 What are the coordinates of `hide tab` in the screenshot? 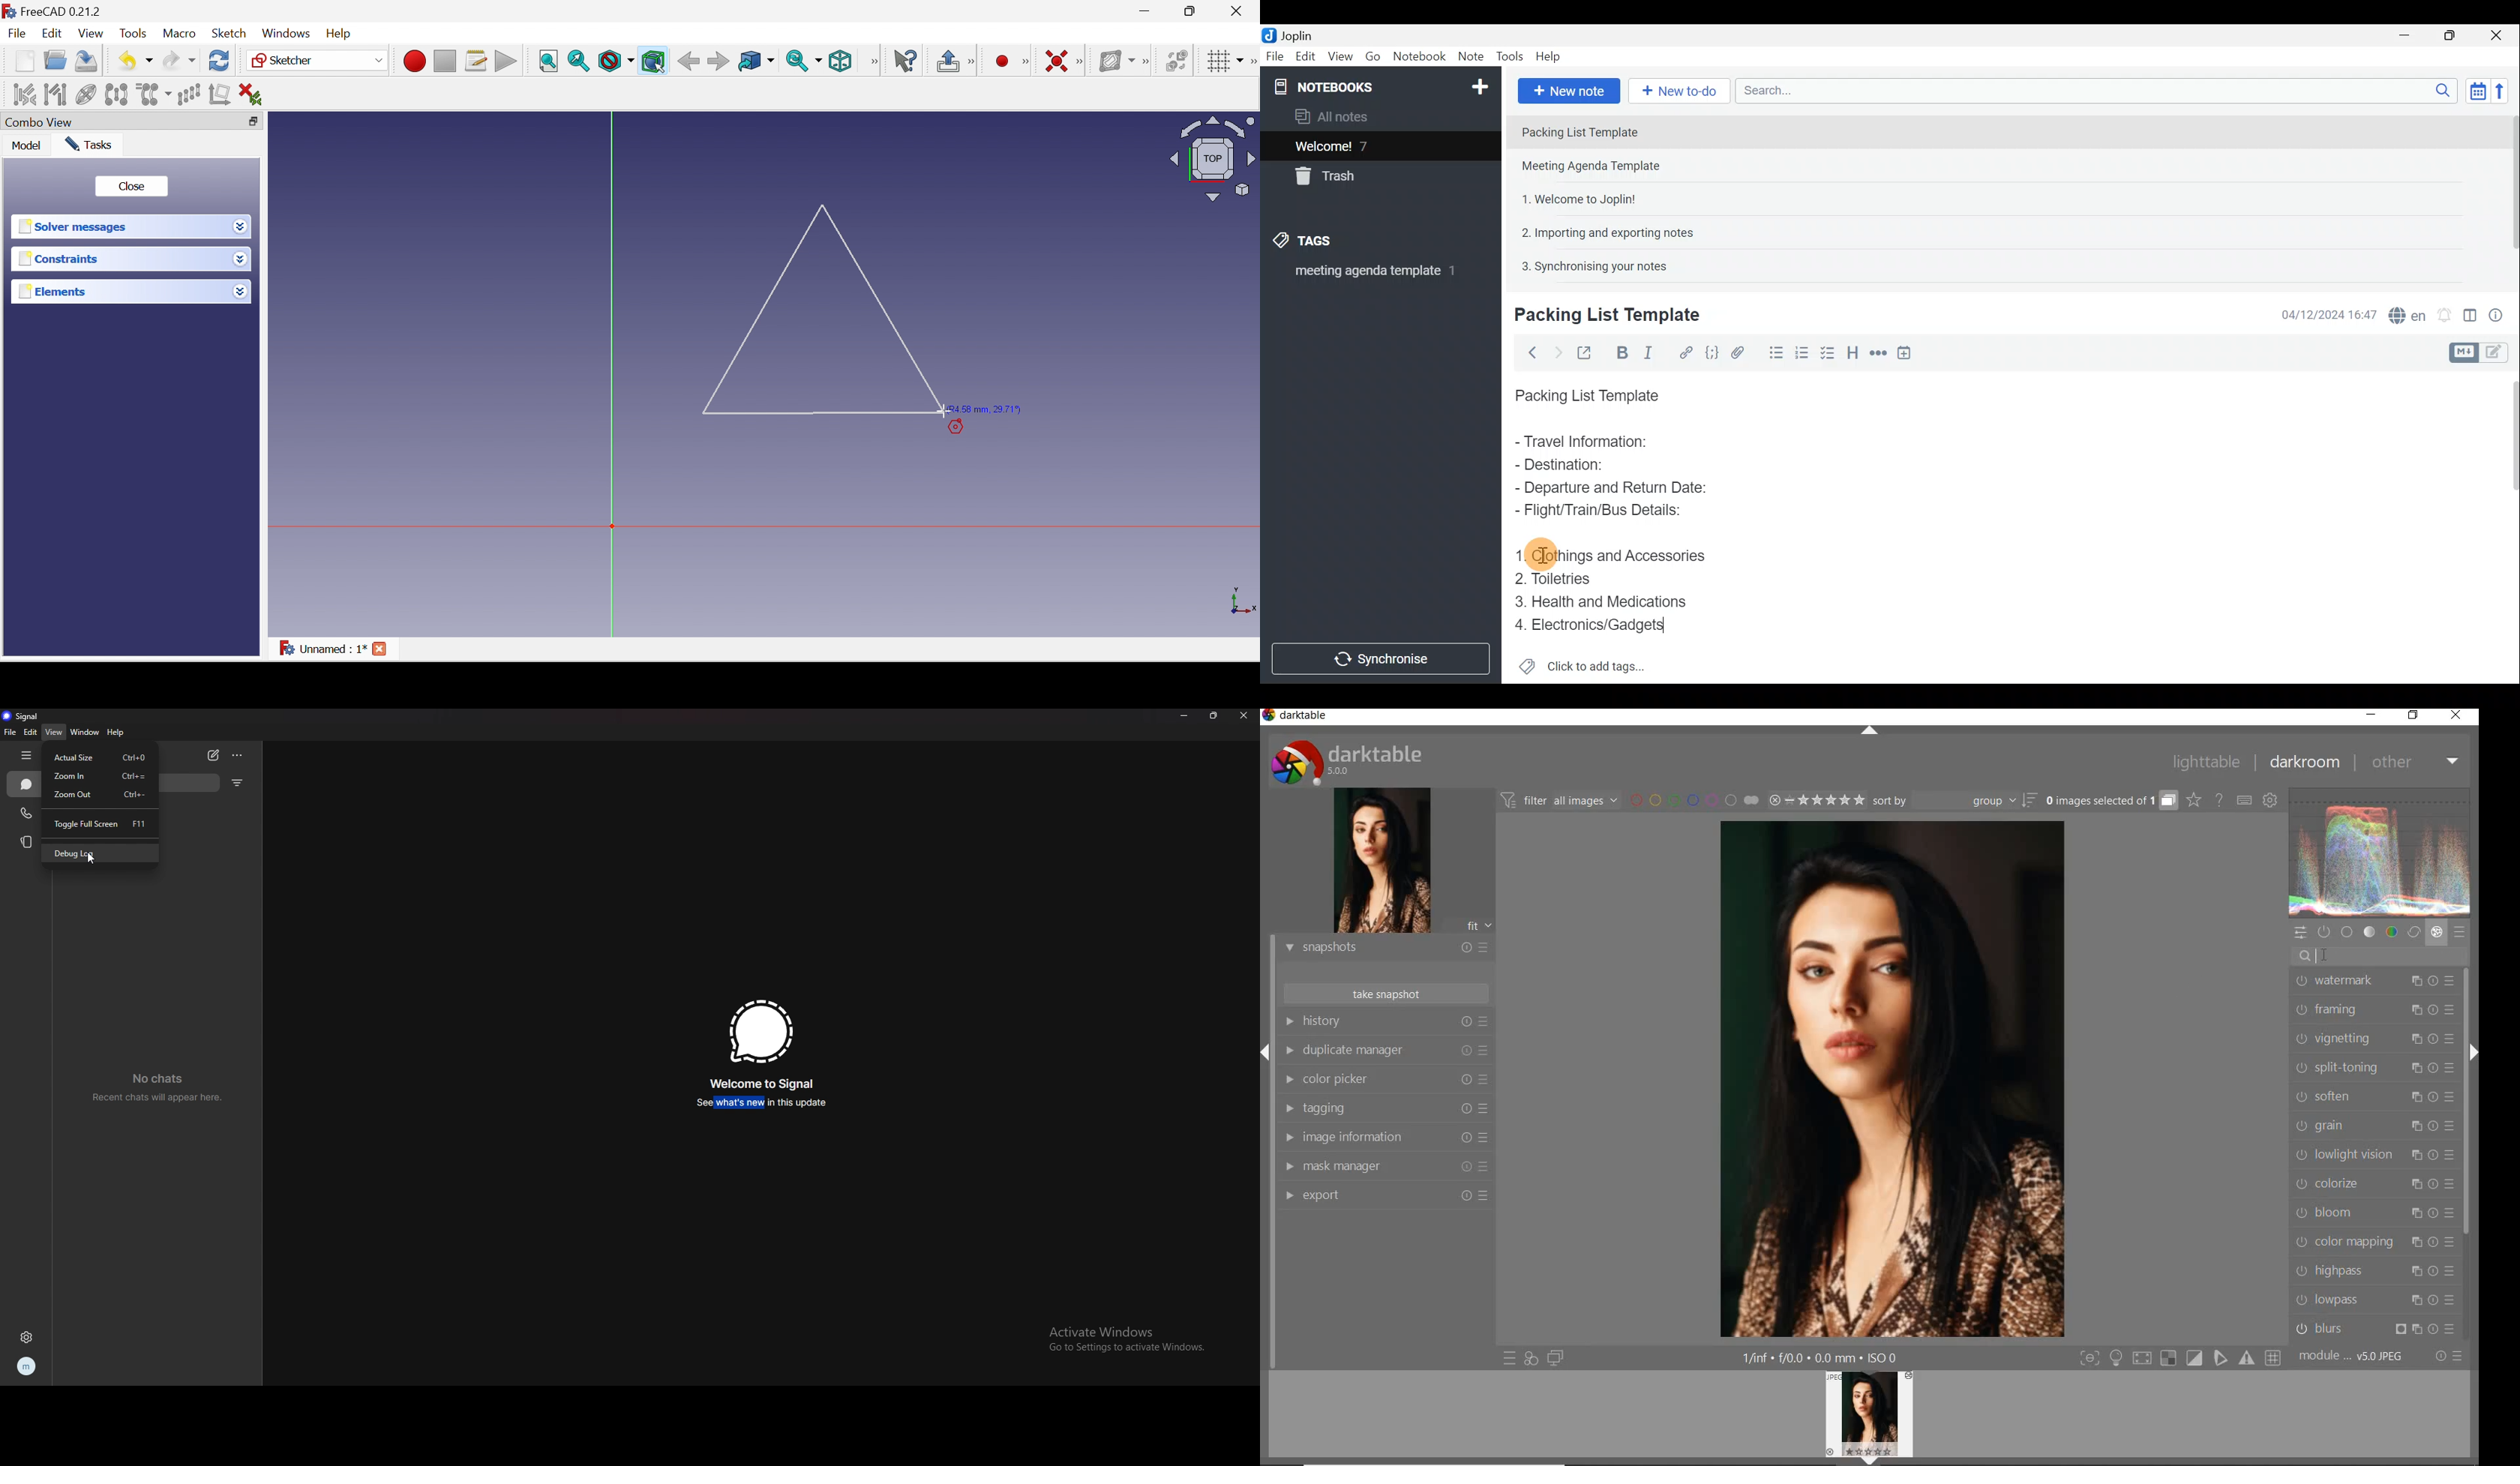 It's located at (27, 755).